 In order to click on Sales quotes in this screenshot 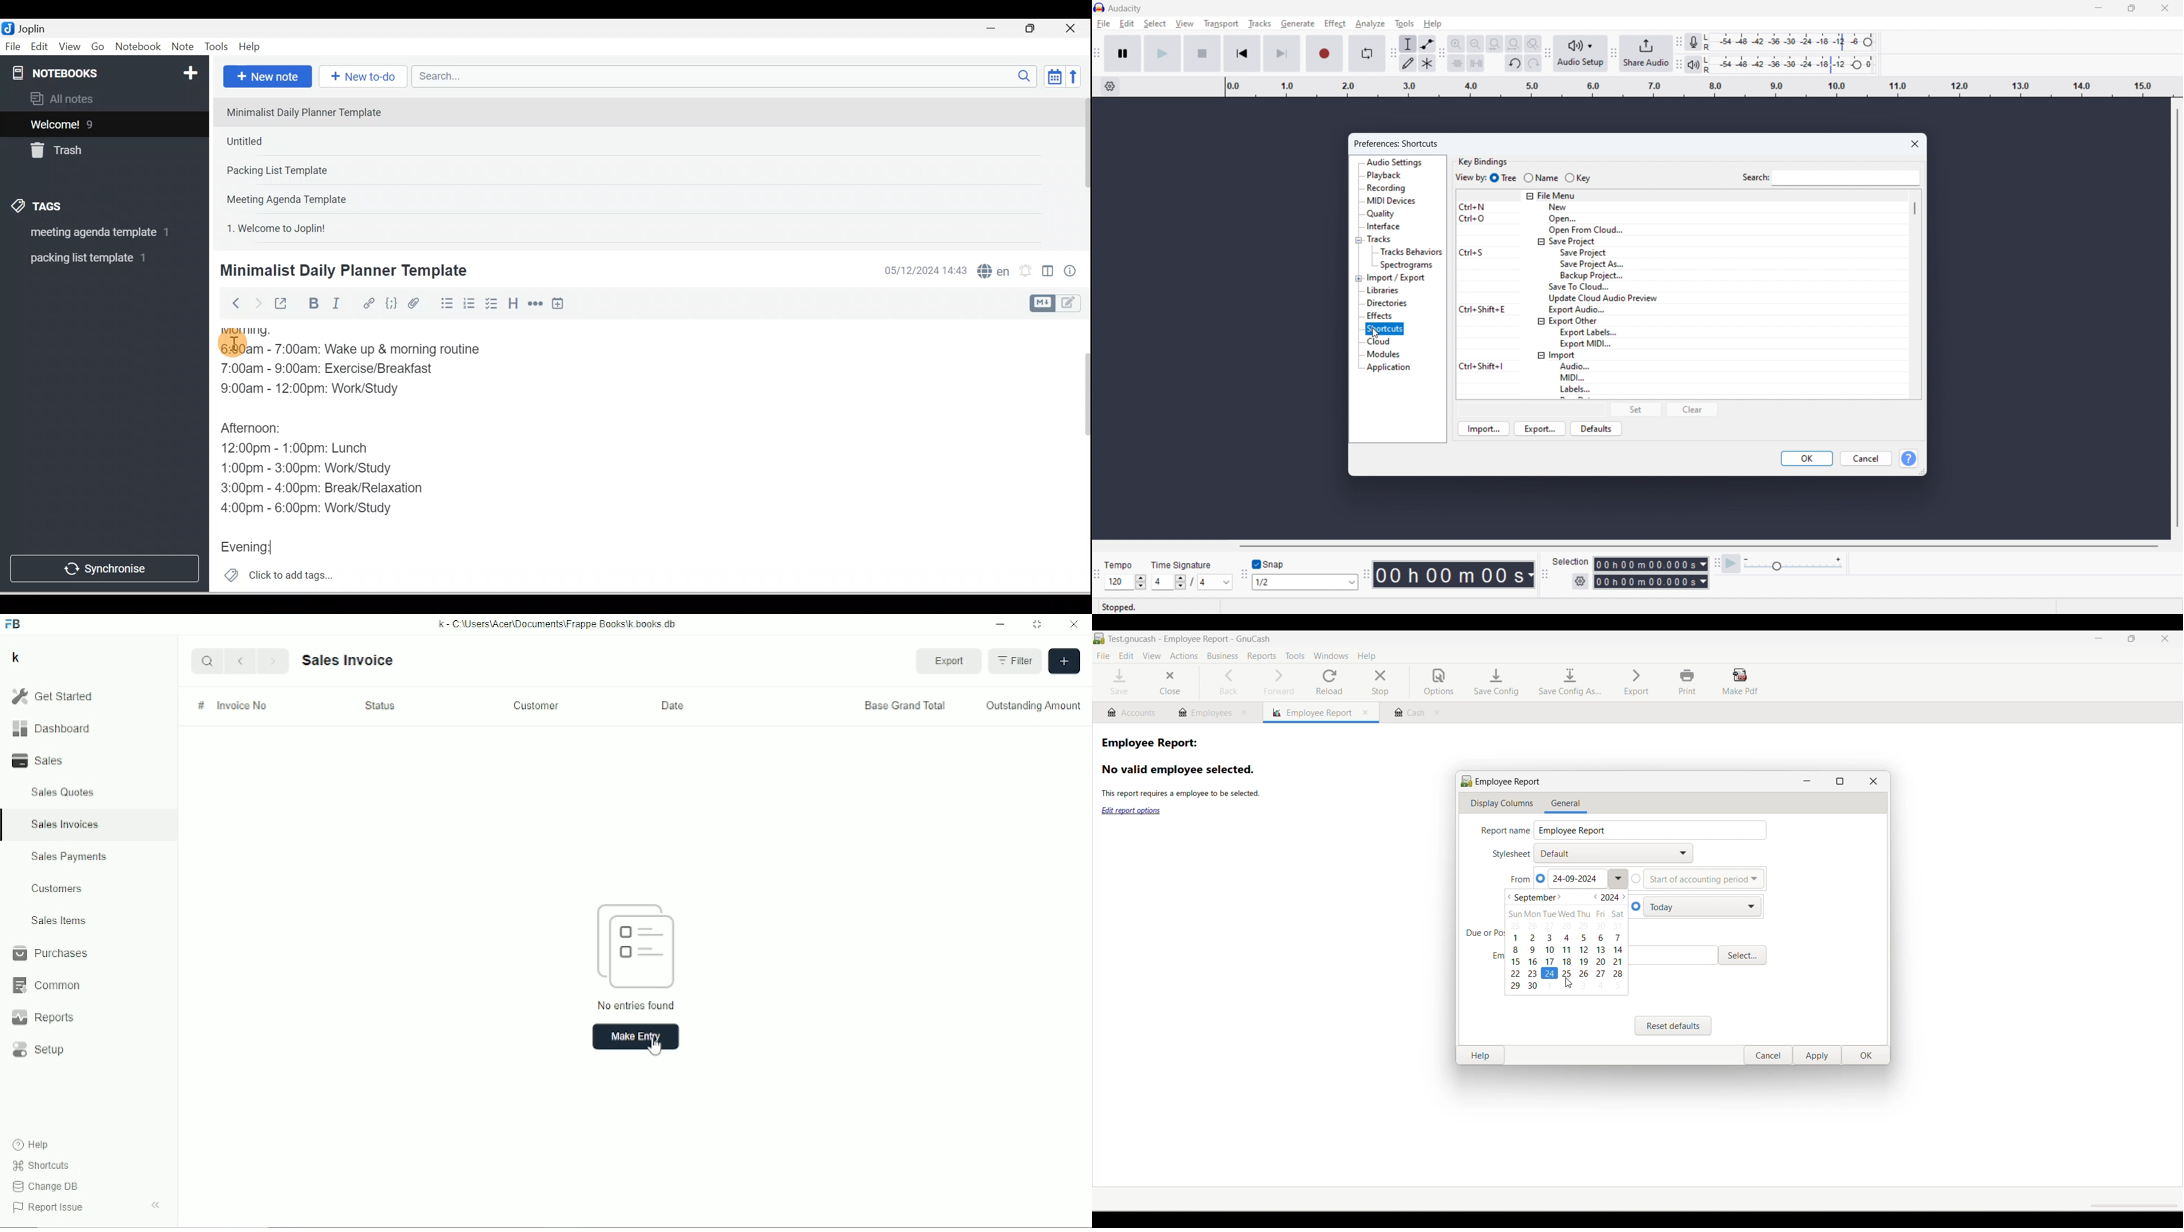, I will do `click(61, 792)`.